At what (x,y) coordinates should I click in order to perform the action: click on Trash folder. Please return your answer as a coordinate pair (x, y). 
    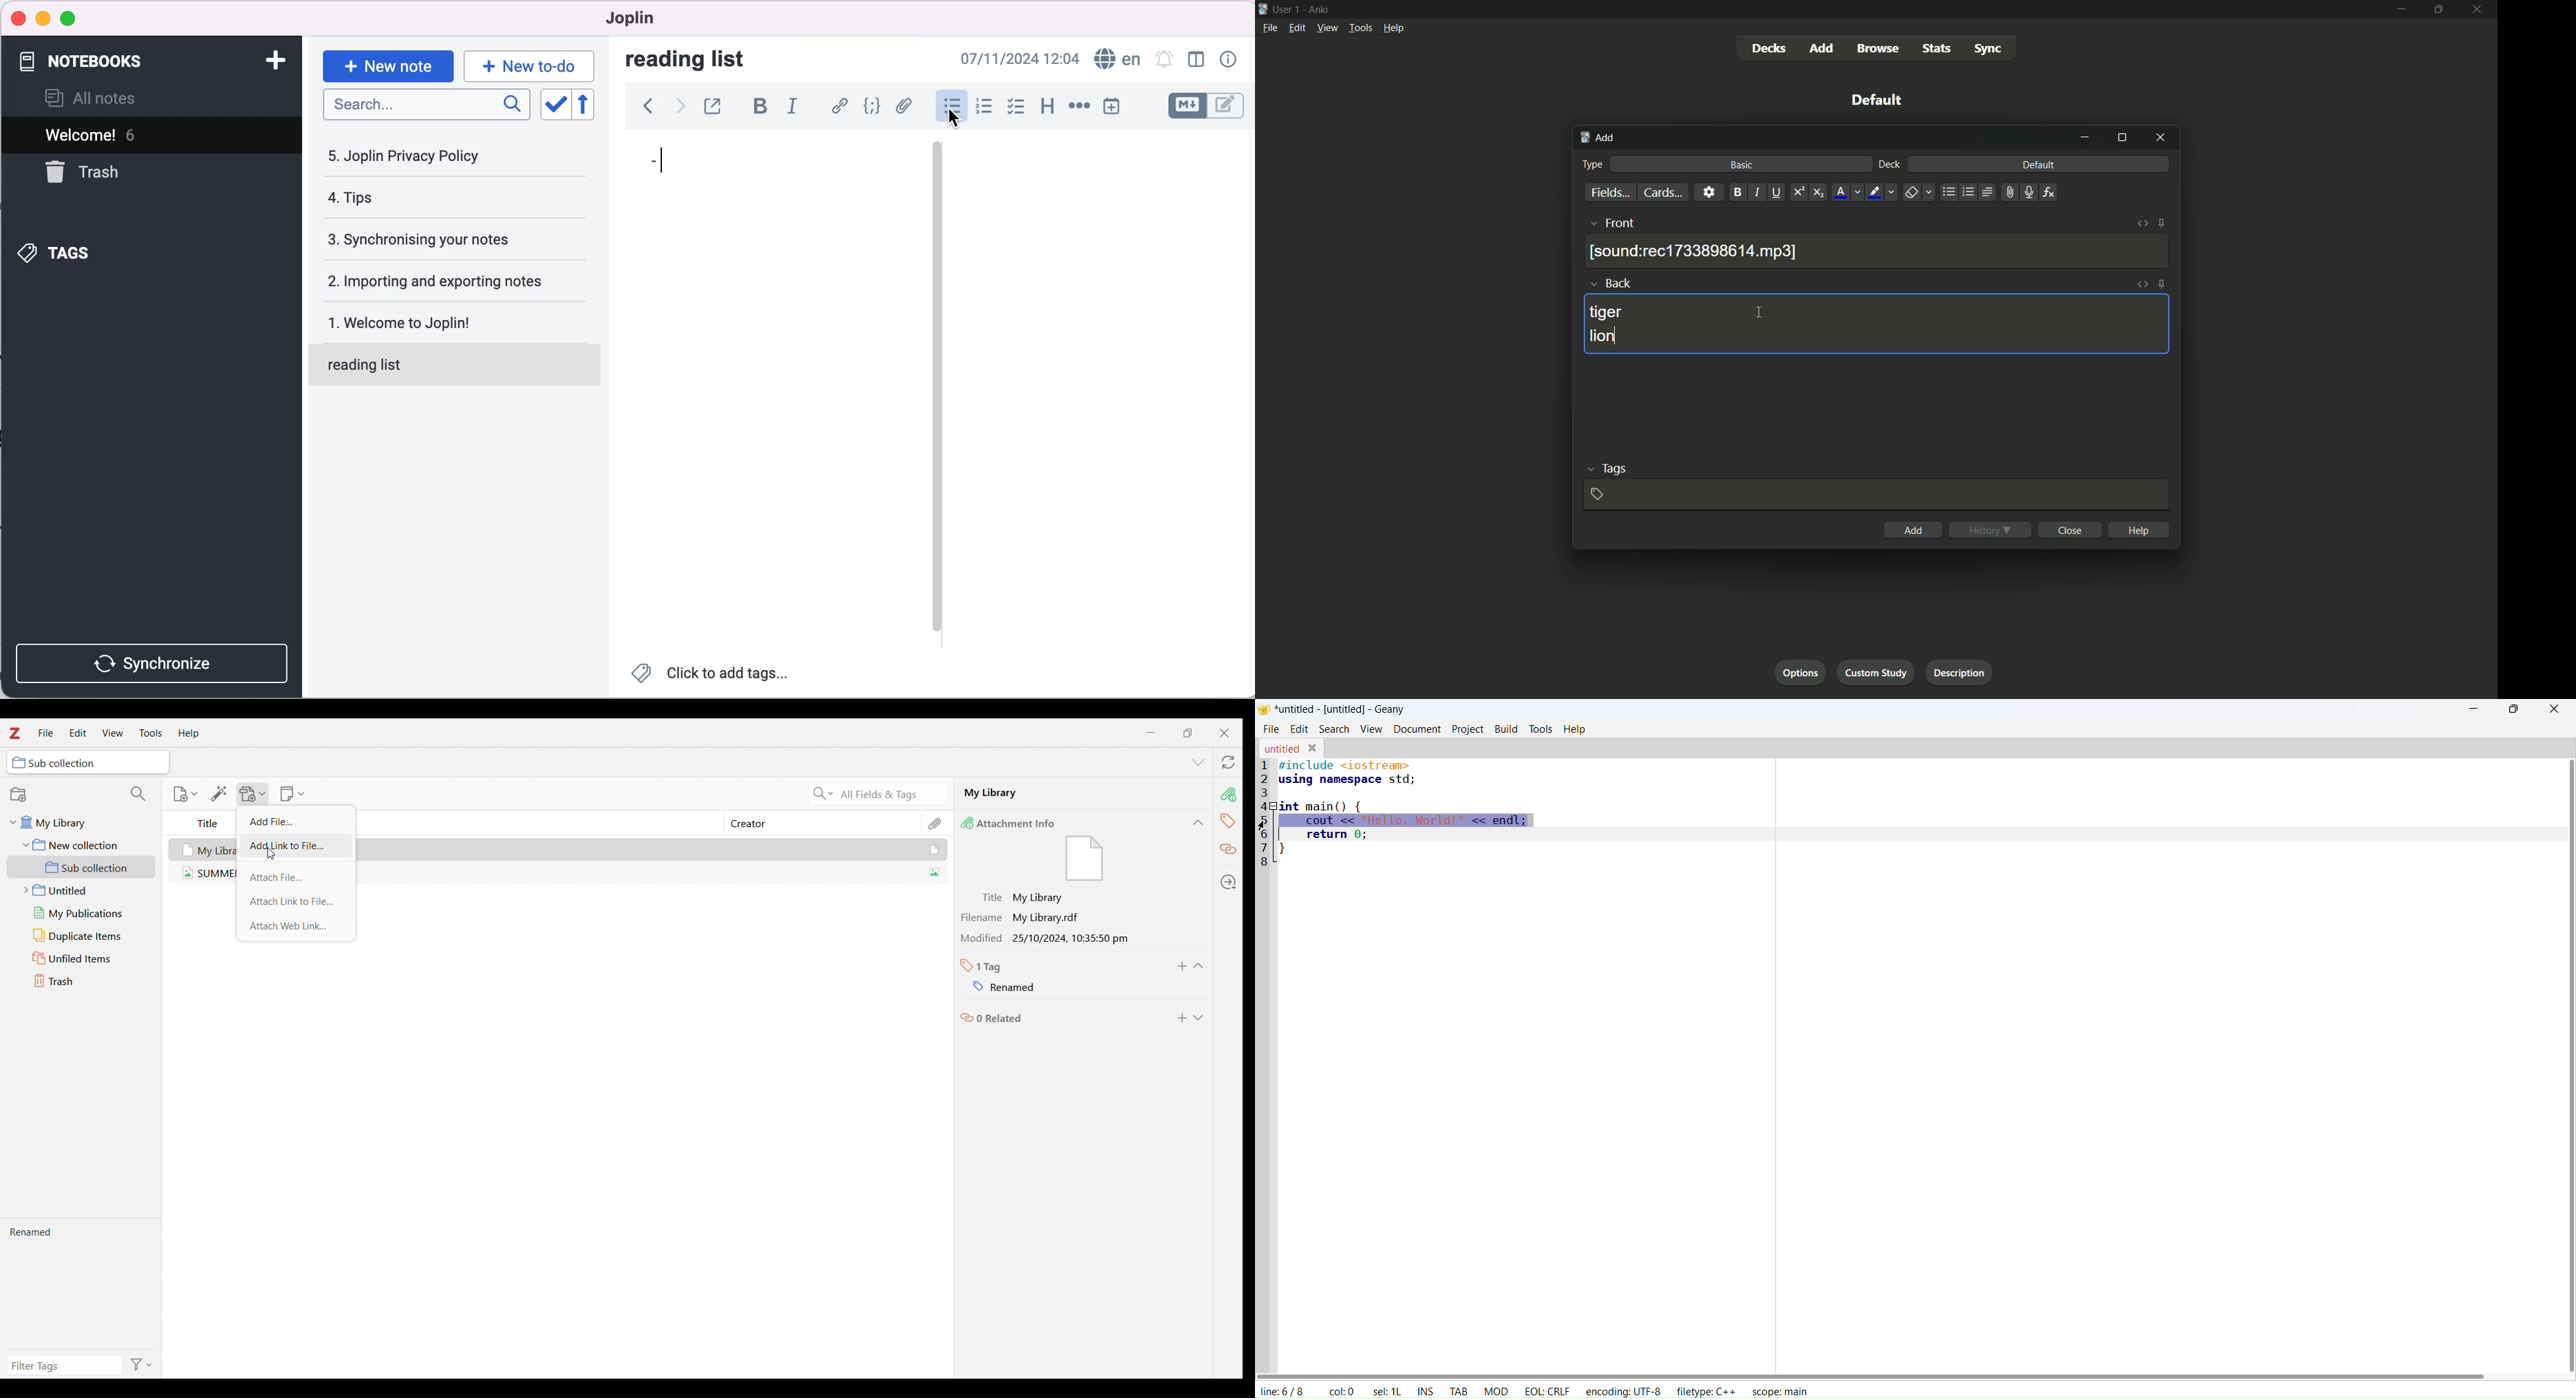
    Looking at the image, I should click on (84, 981).